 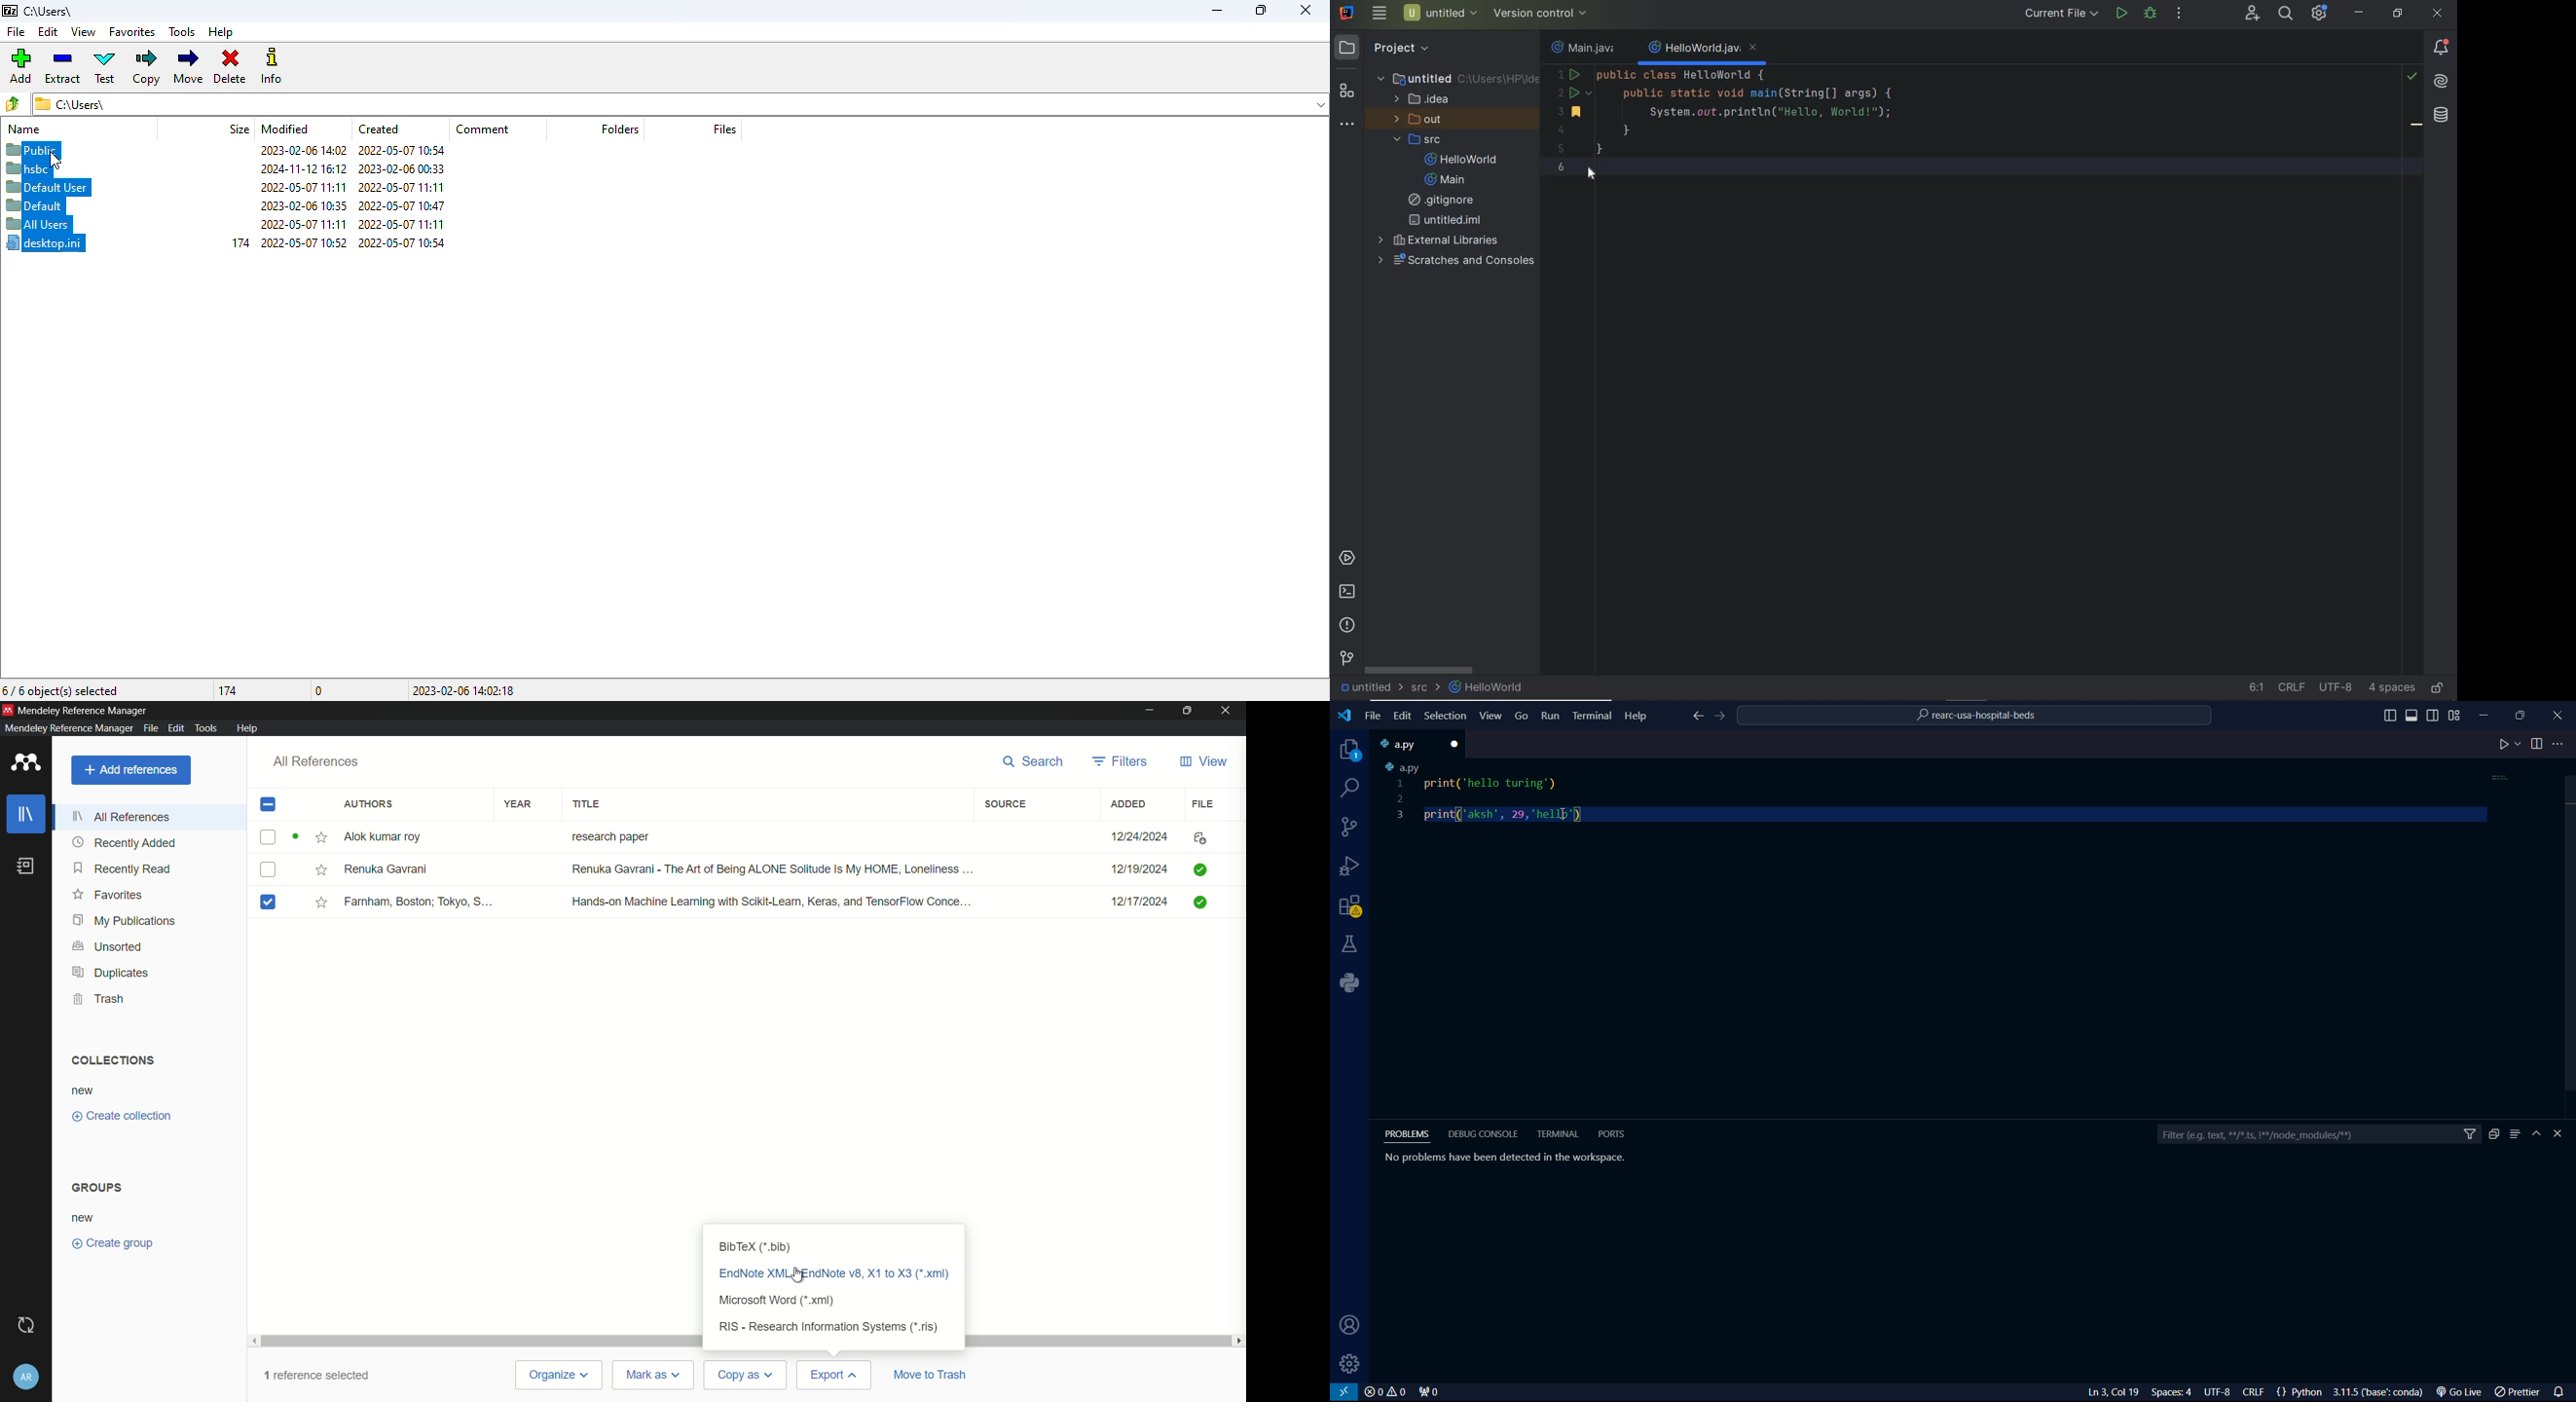 What do you see at coordinates (122, 868) in the screenshot?
I see `recently read` at bounding box center [122, 868].